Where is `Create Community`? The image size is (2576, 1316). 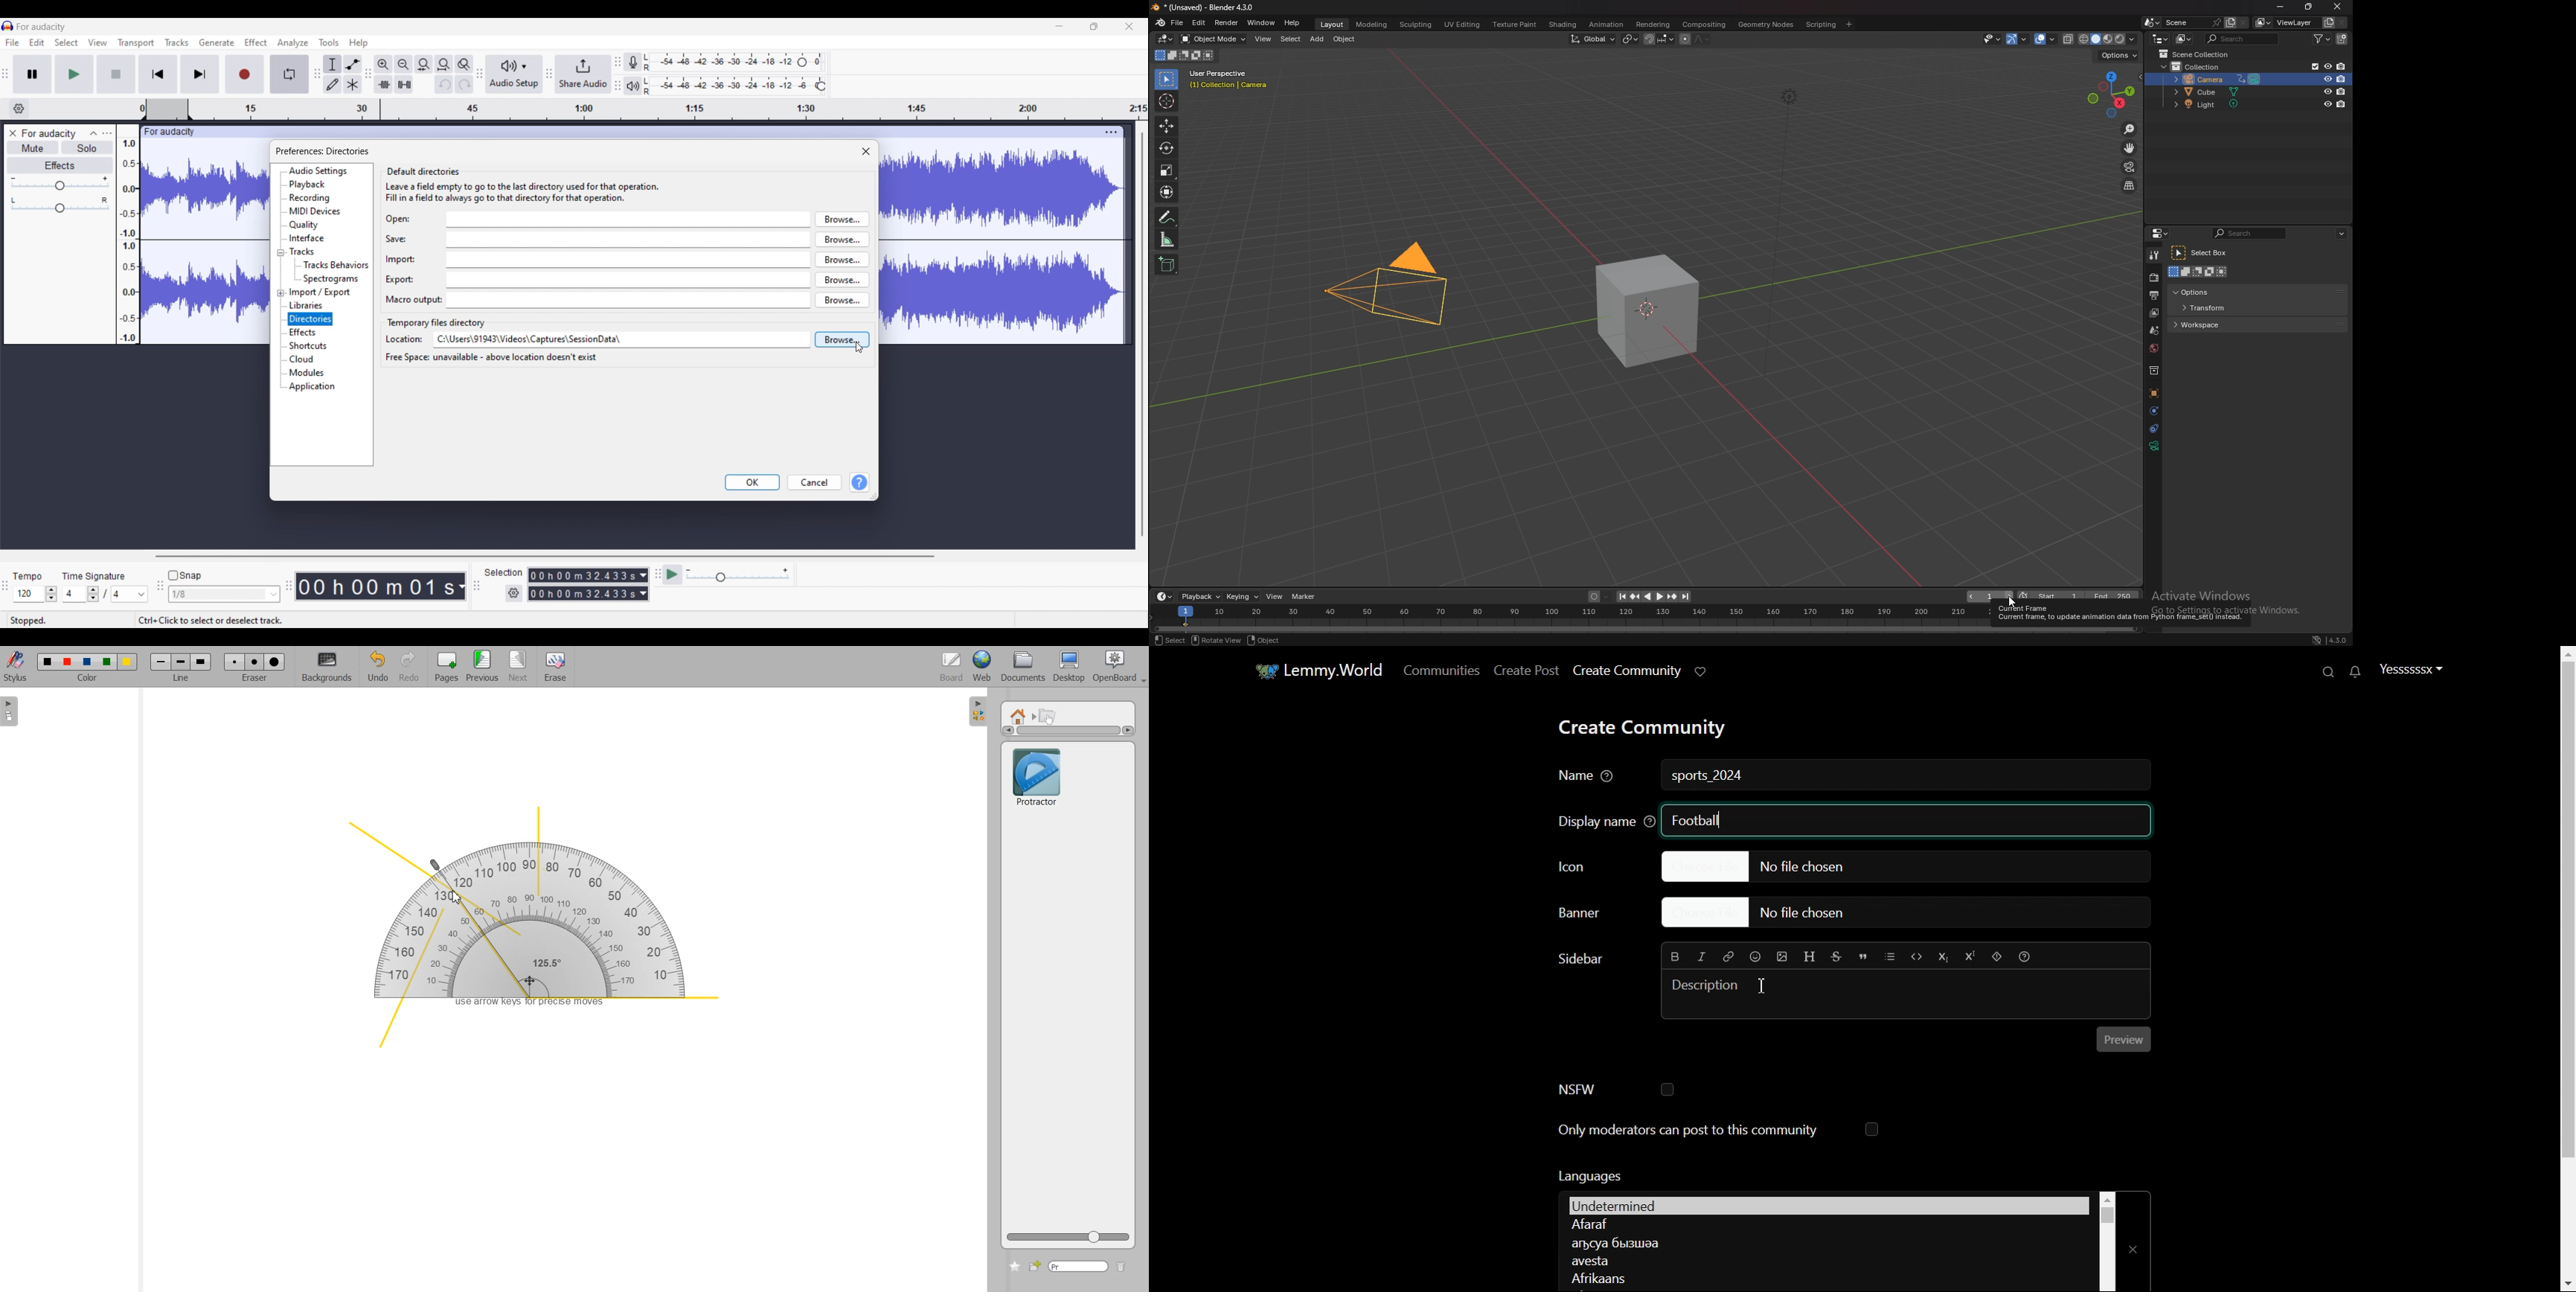 Create Community is located at coordinates (1626, 671).